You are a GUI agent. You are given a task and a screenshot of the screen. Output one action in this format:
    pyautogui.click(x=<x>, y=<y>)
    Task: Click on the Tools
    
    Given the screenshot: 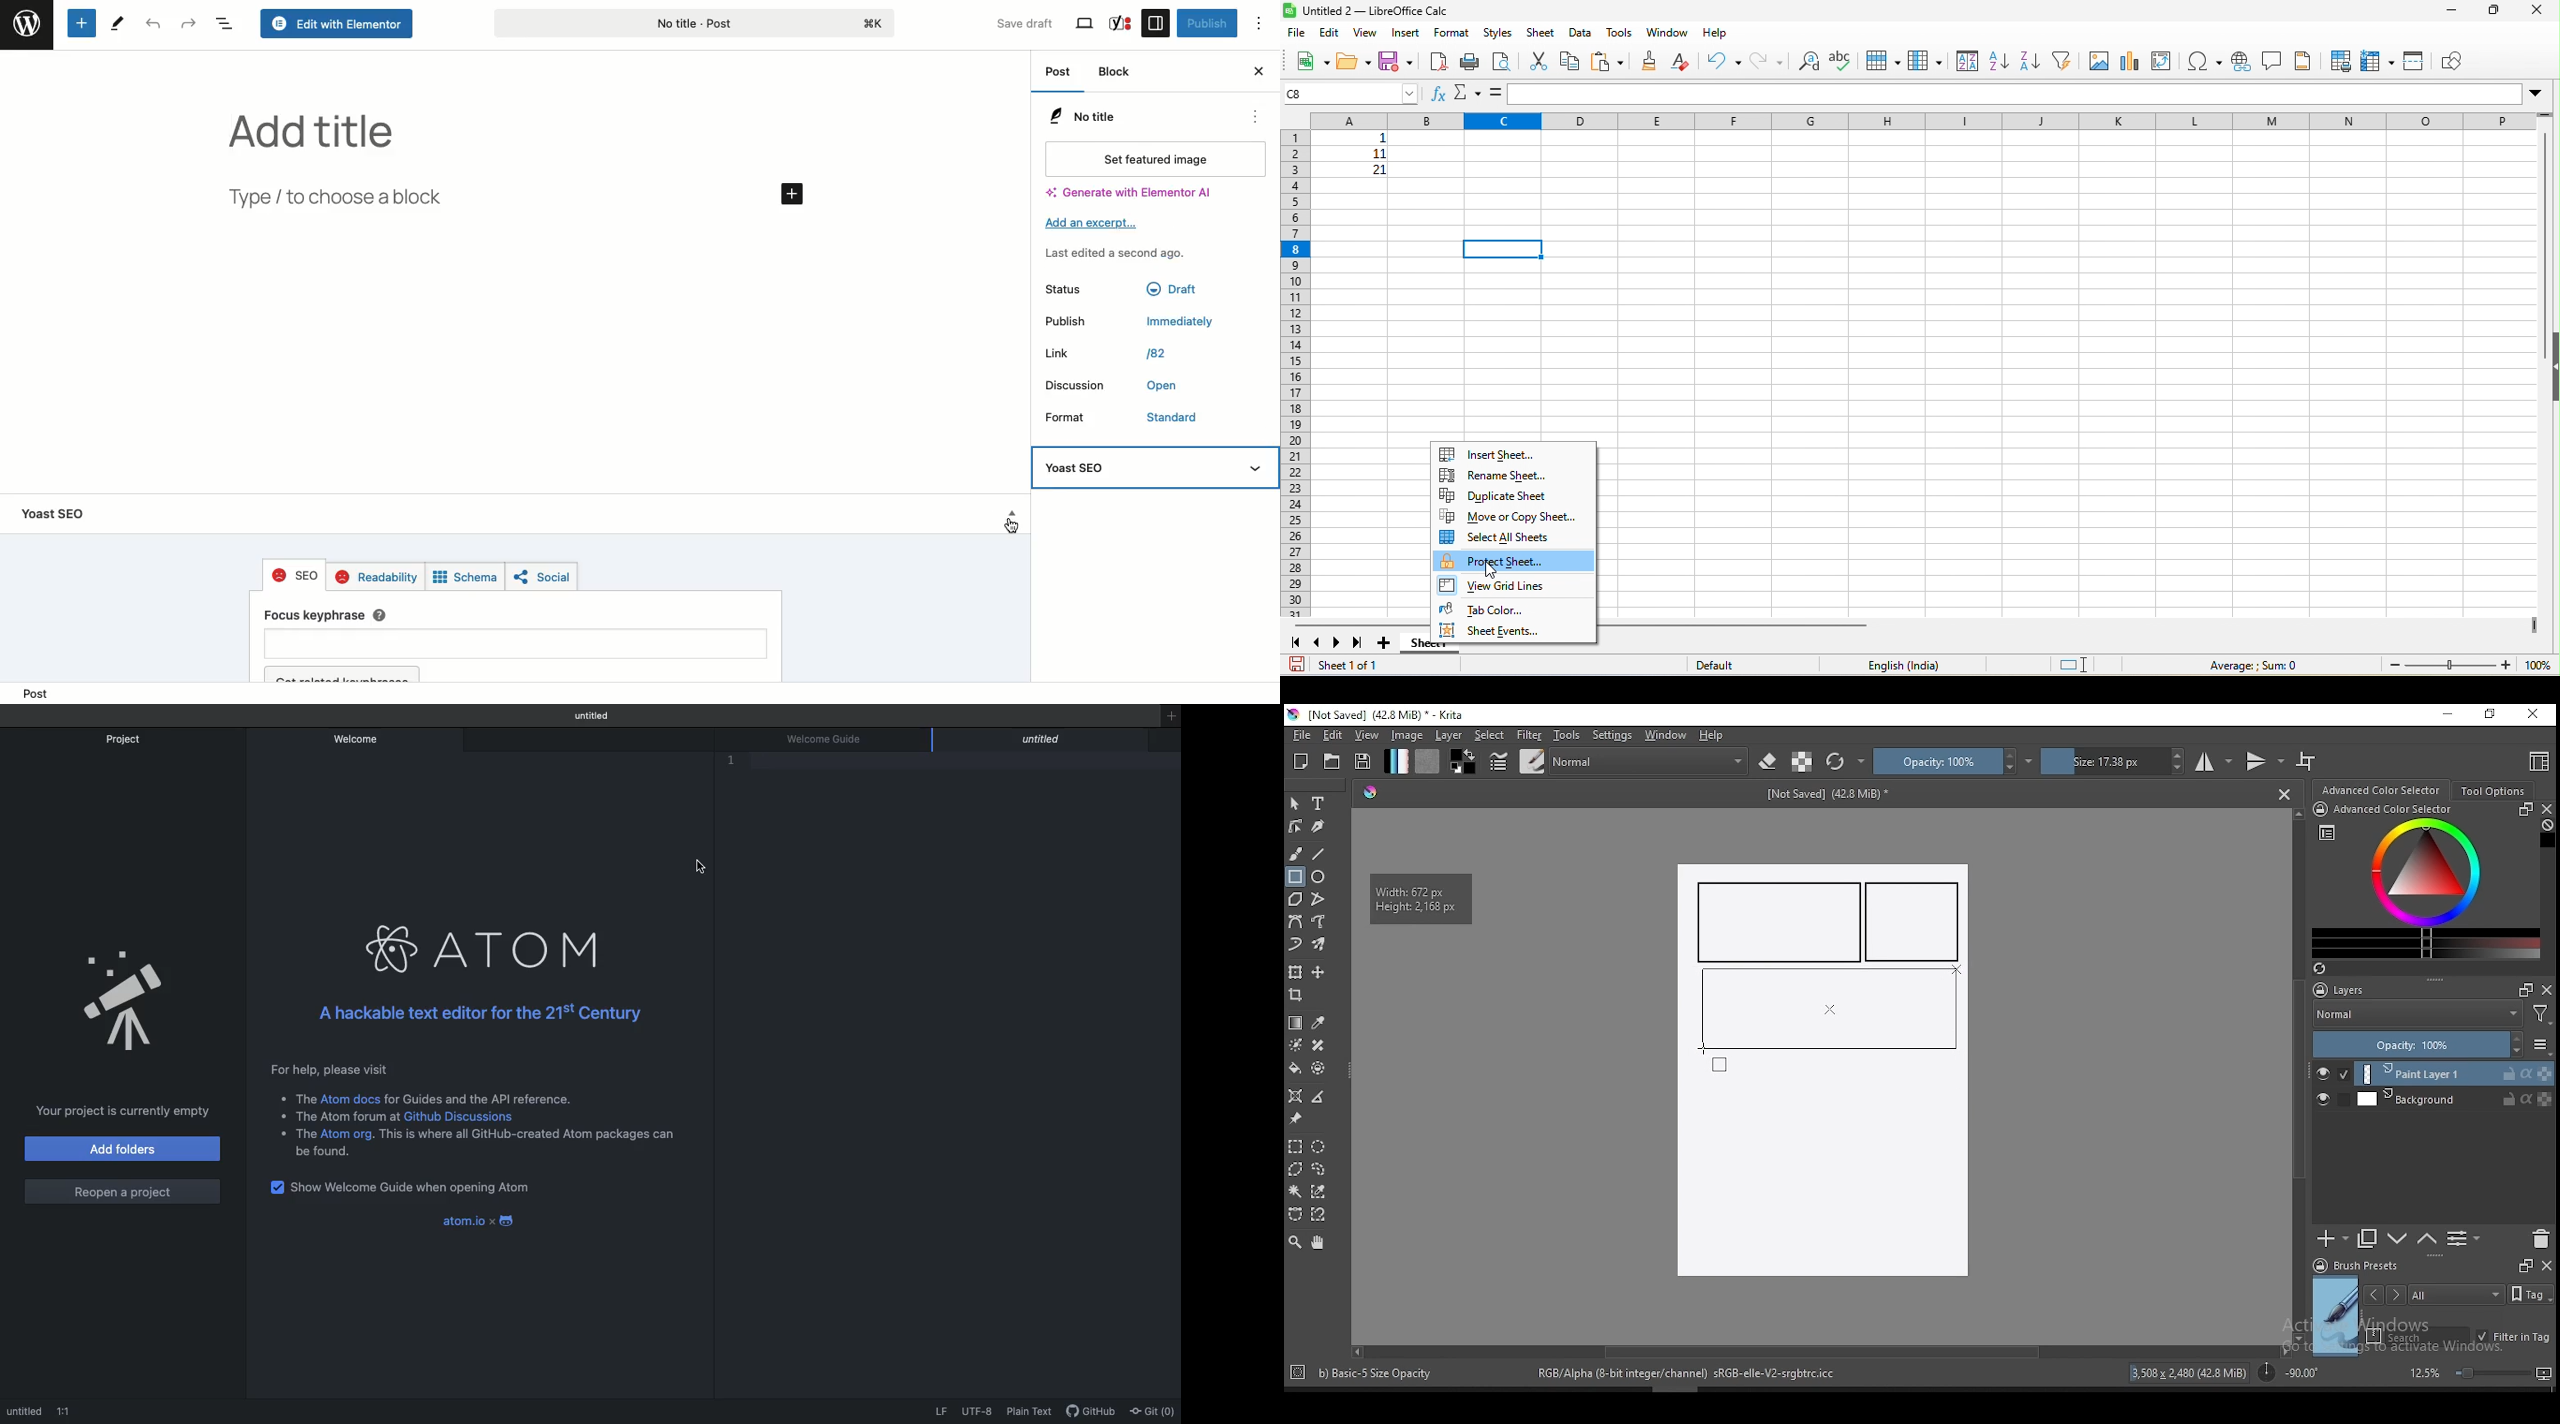 What is the action you would take?
    pyautogui.click(x=118, y=22)
    